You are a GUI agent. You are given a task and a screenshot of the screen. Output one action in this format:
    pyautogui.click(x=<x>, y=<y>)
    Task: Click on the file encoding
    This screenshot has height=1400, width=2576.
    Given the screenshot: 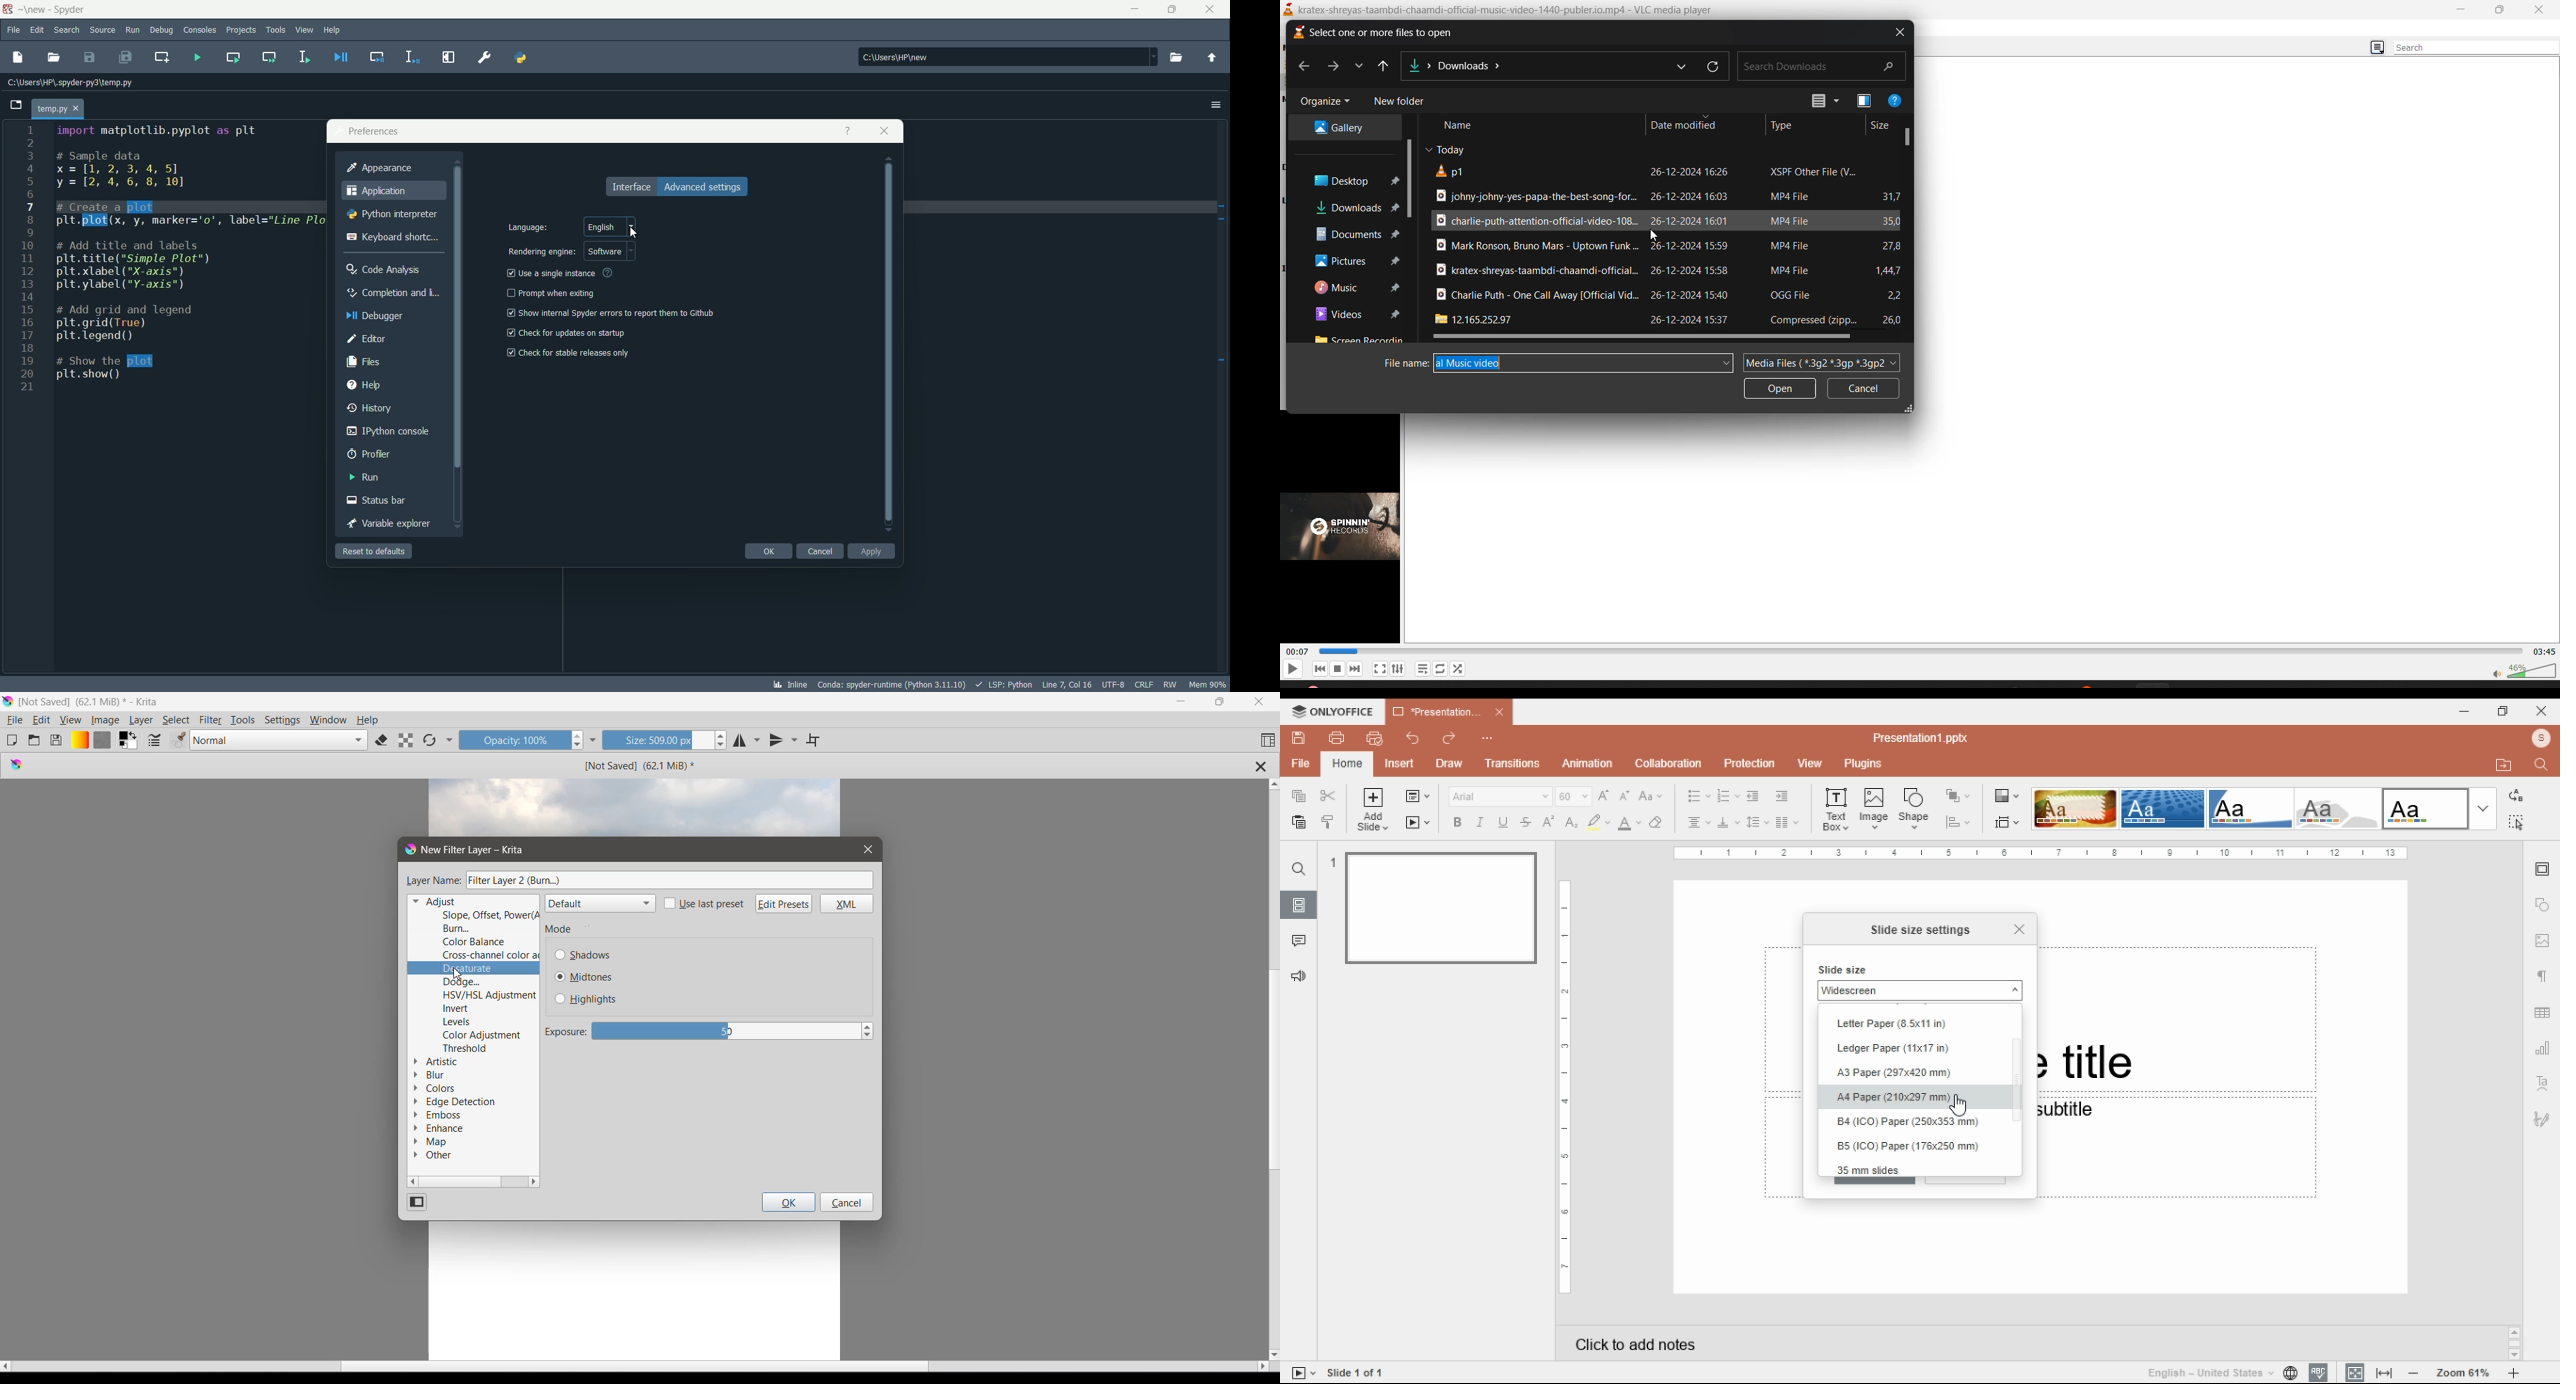 What is the action you would take?
    pyautogui.click(x=1113, y=685)
    